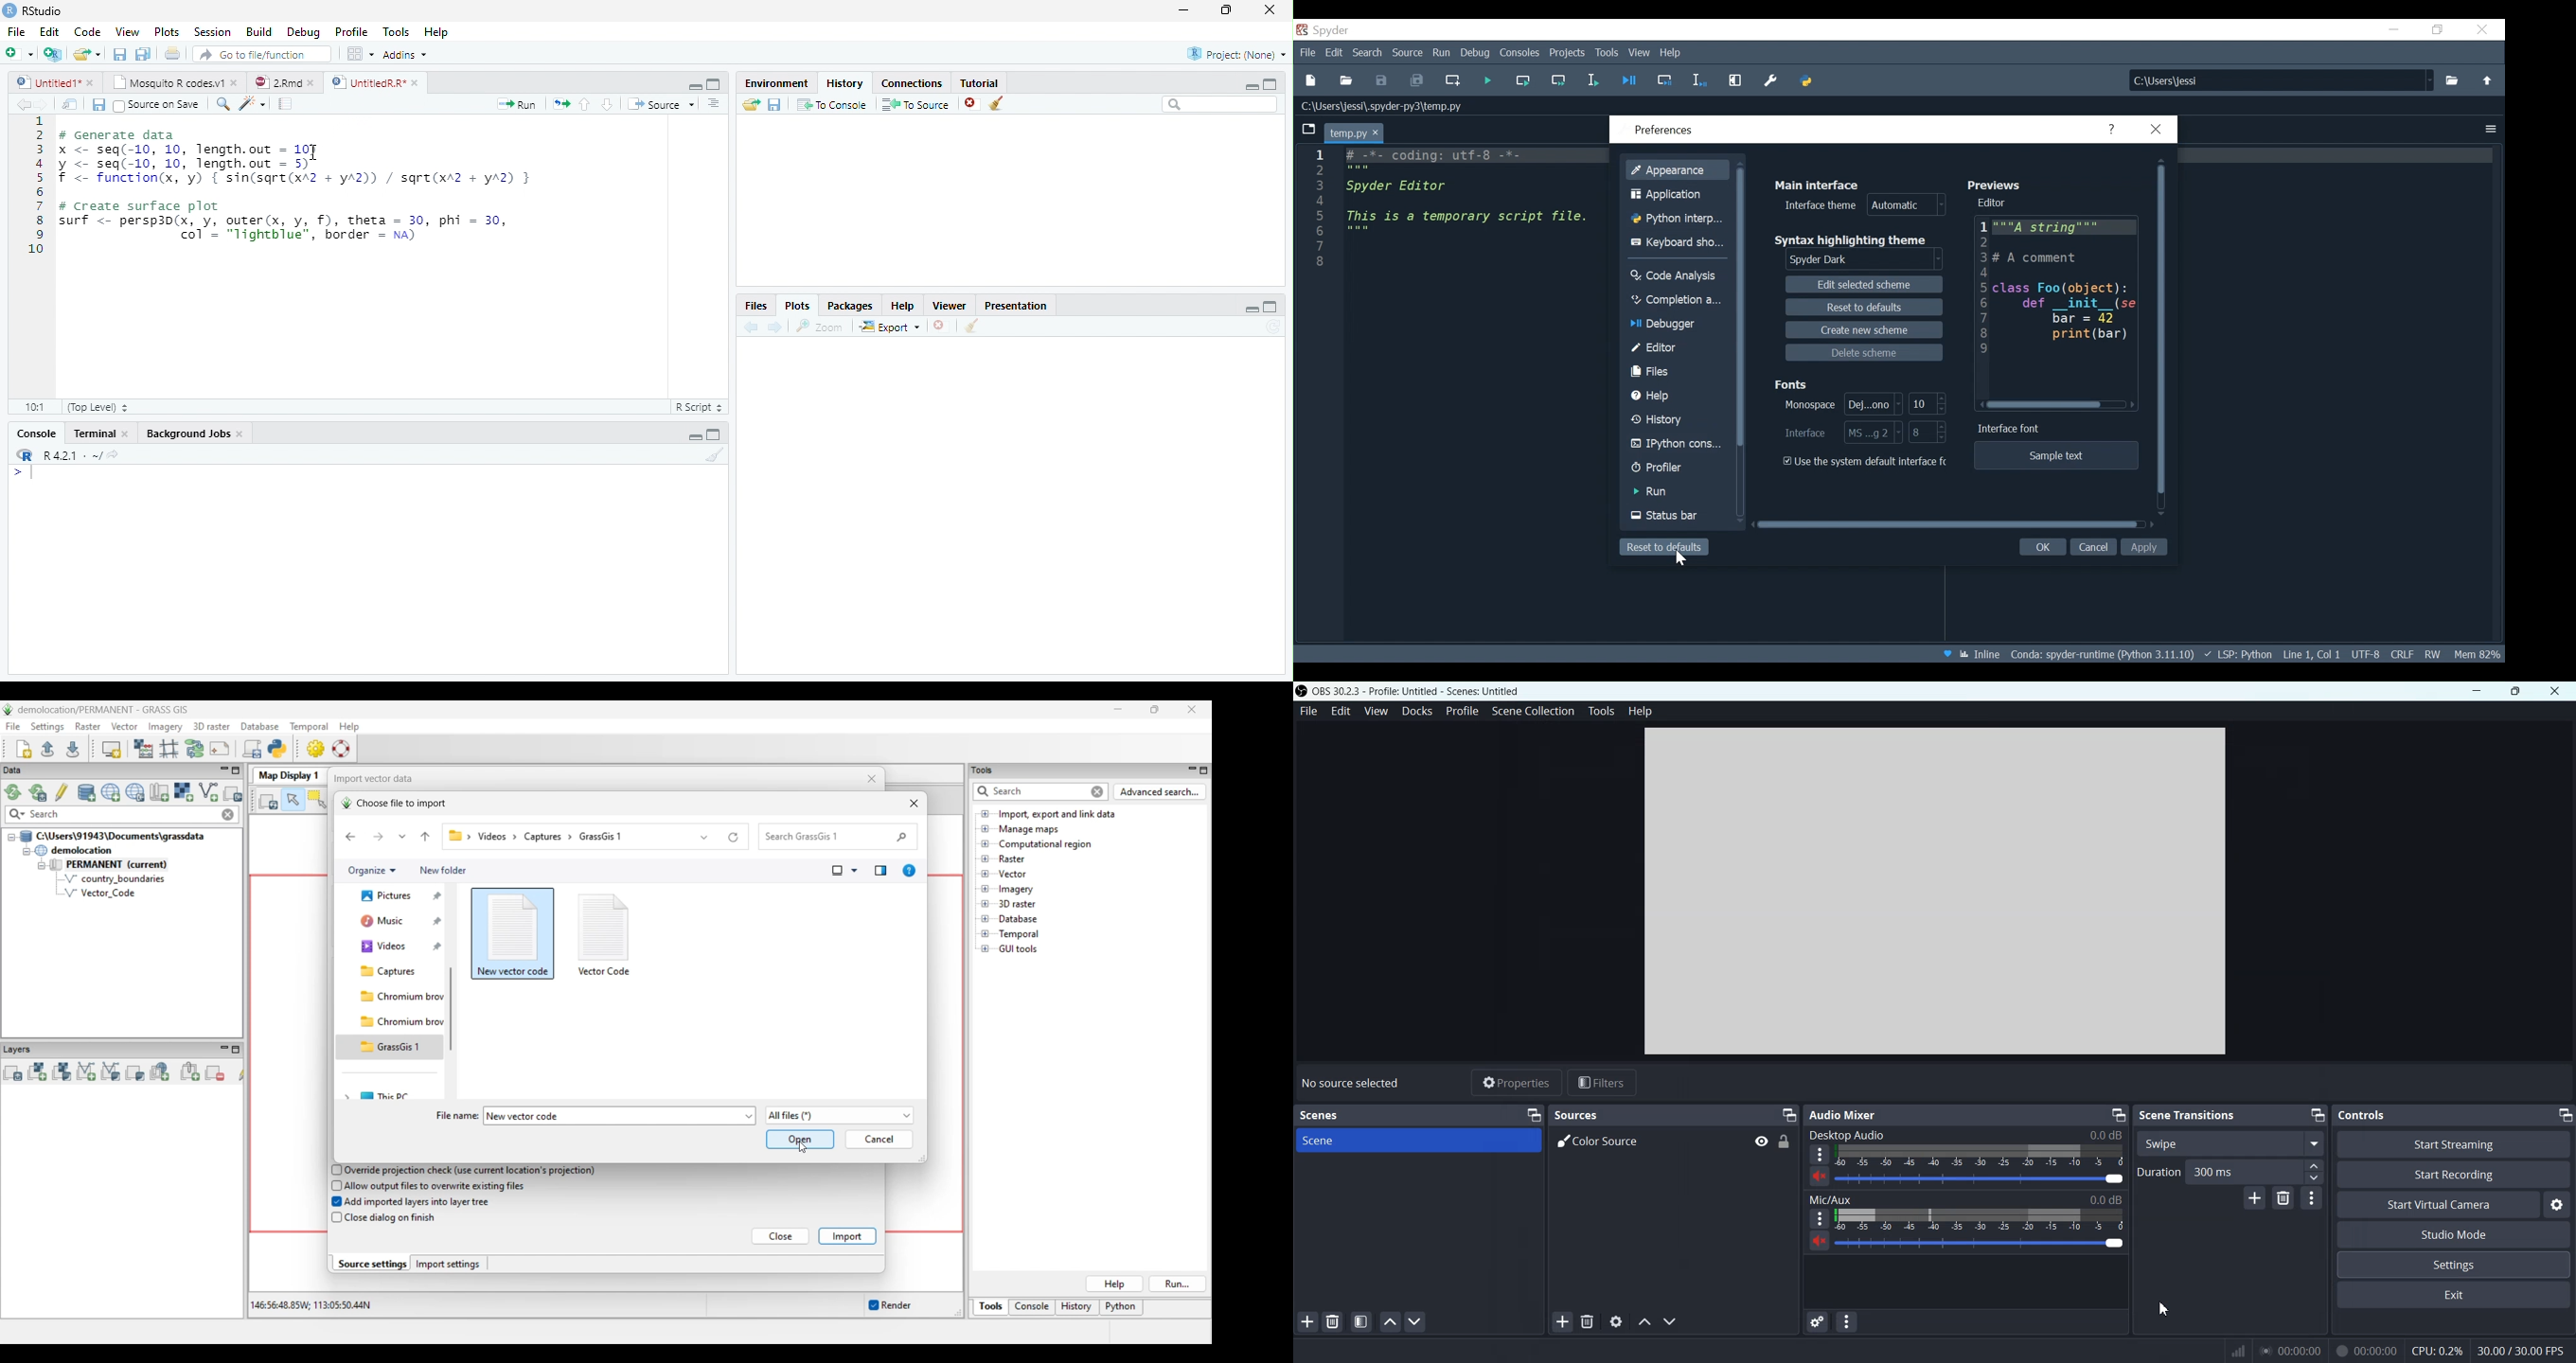  What do you see at coordinates (2186, 1115) in the screenshot?
I see `Text` at bounding box center [2186, 1115].